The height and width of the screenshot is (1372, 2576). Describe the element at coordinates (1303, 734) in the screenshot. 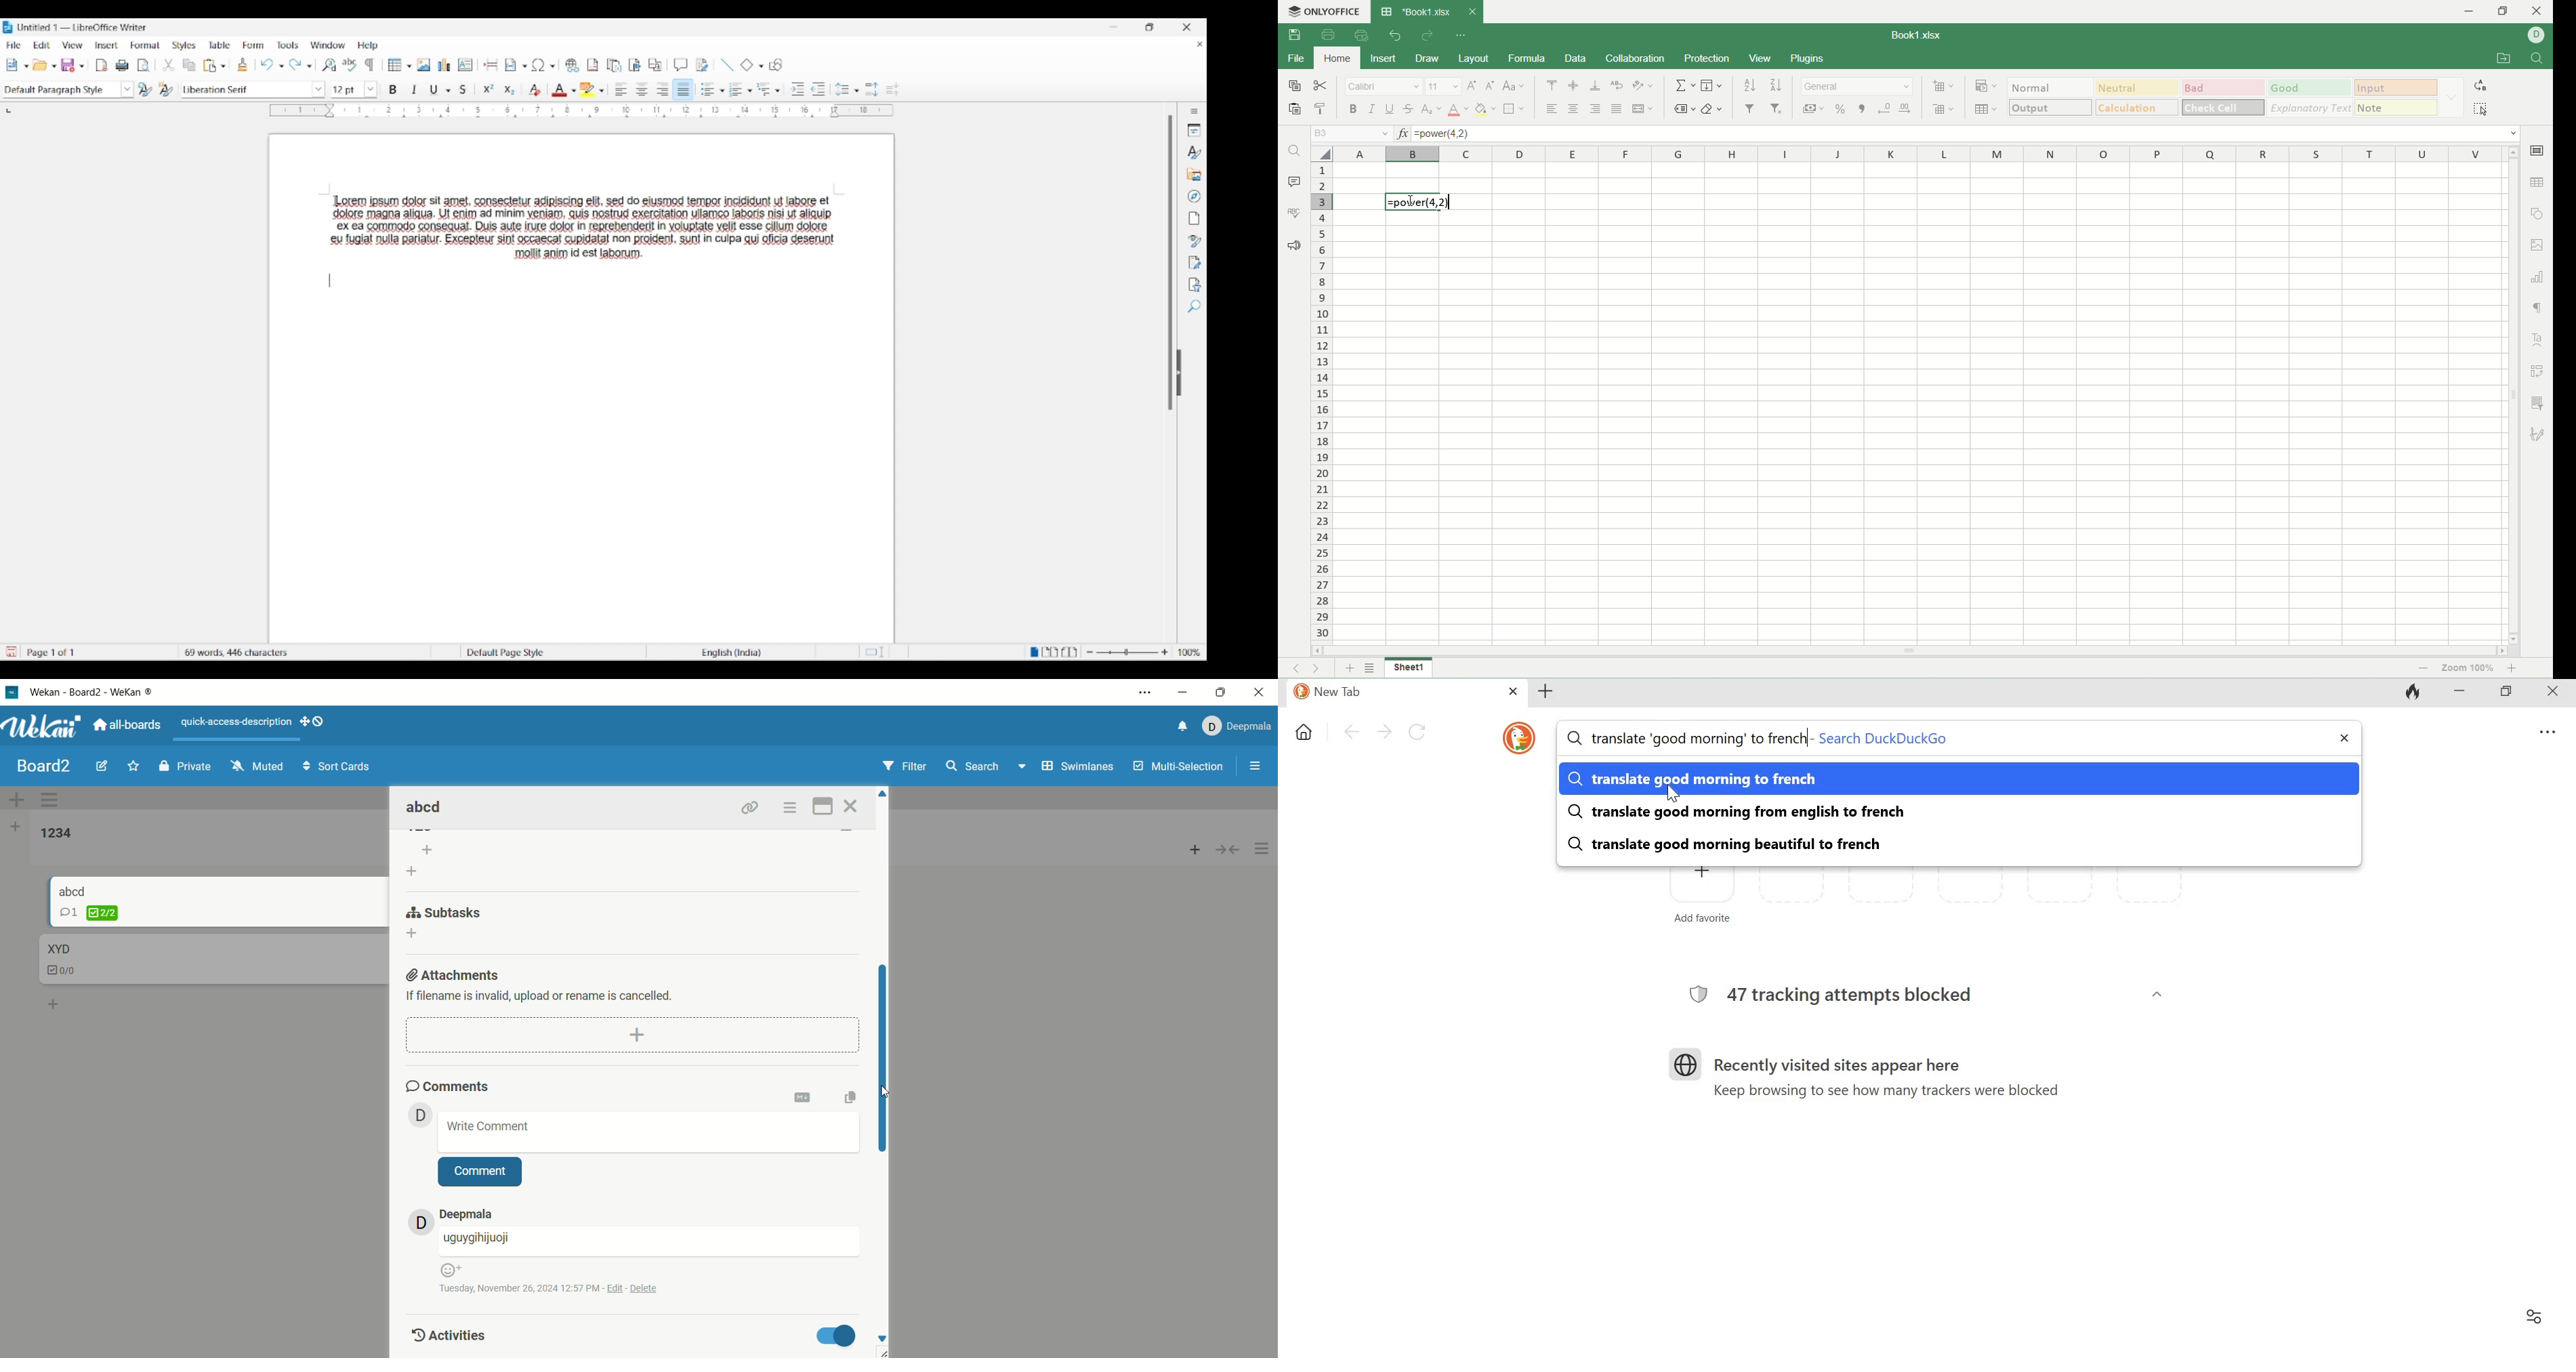

I see `Home icon` at that location.